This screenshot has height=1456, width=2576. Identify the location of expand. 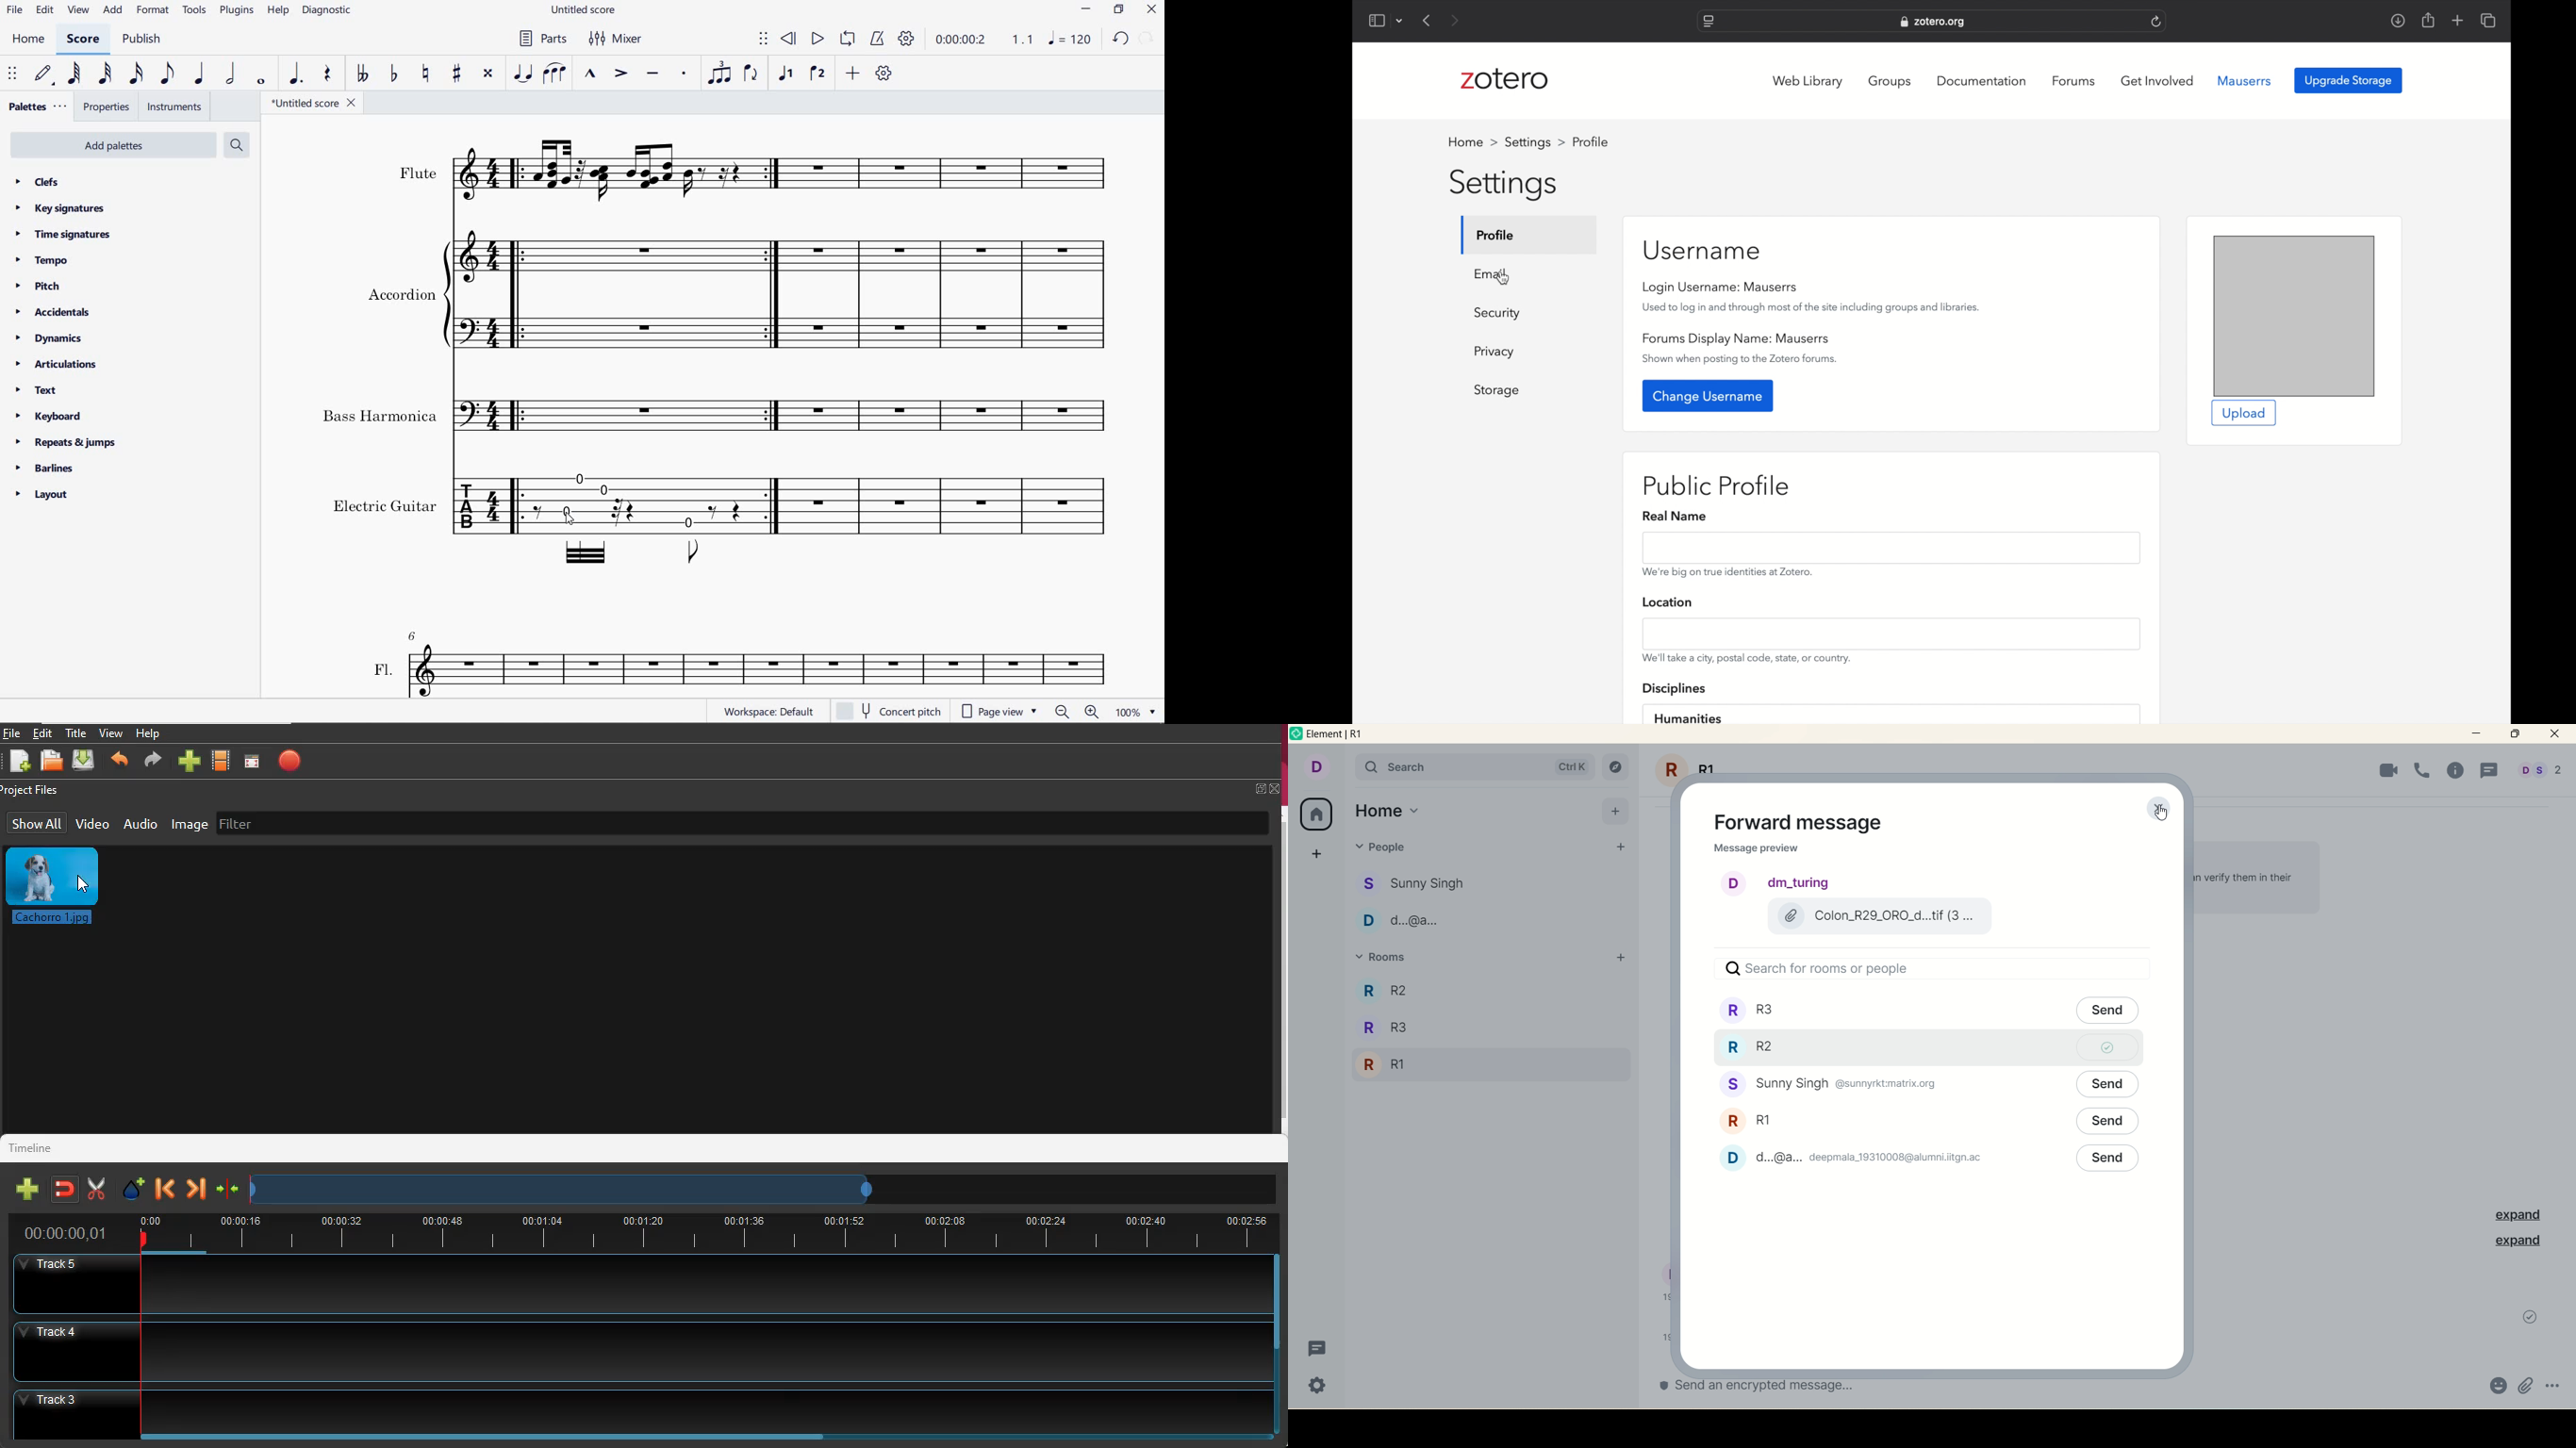
(2517, 1242).